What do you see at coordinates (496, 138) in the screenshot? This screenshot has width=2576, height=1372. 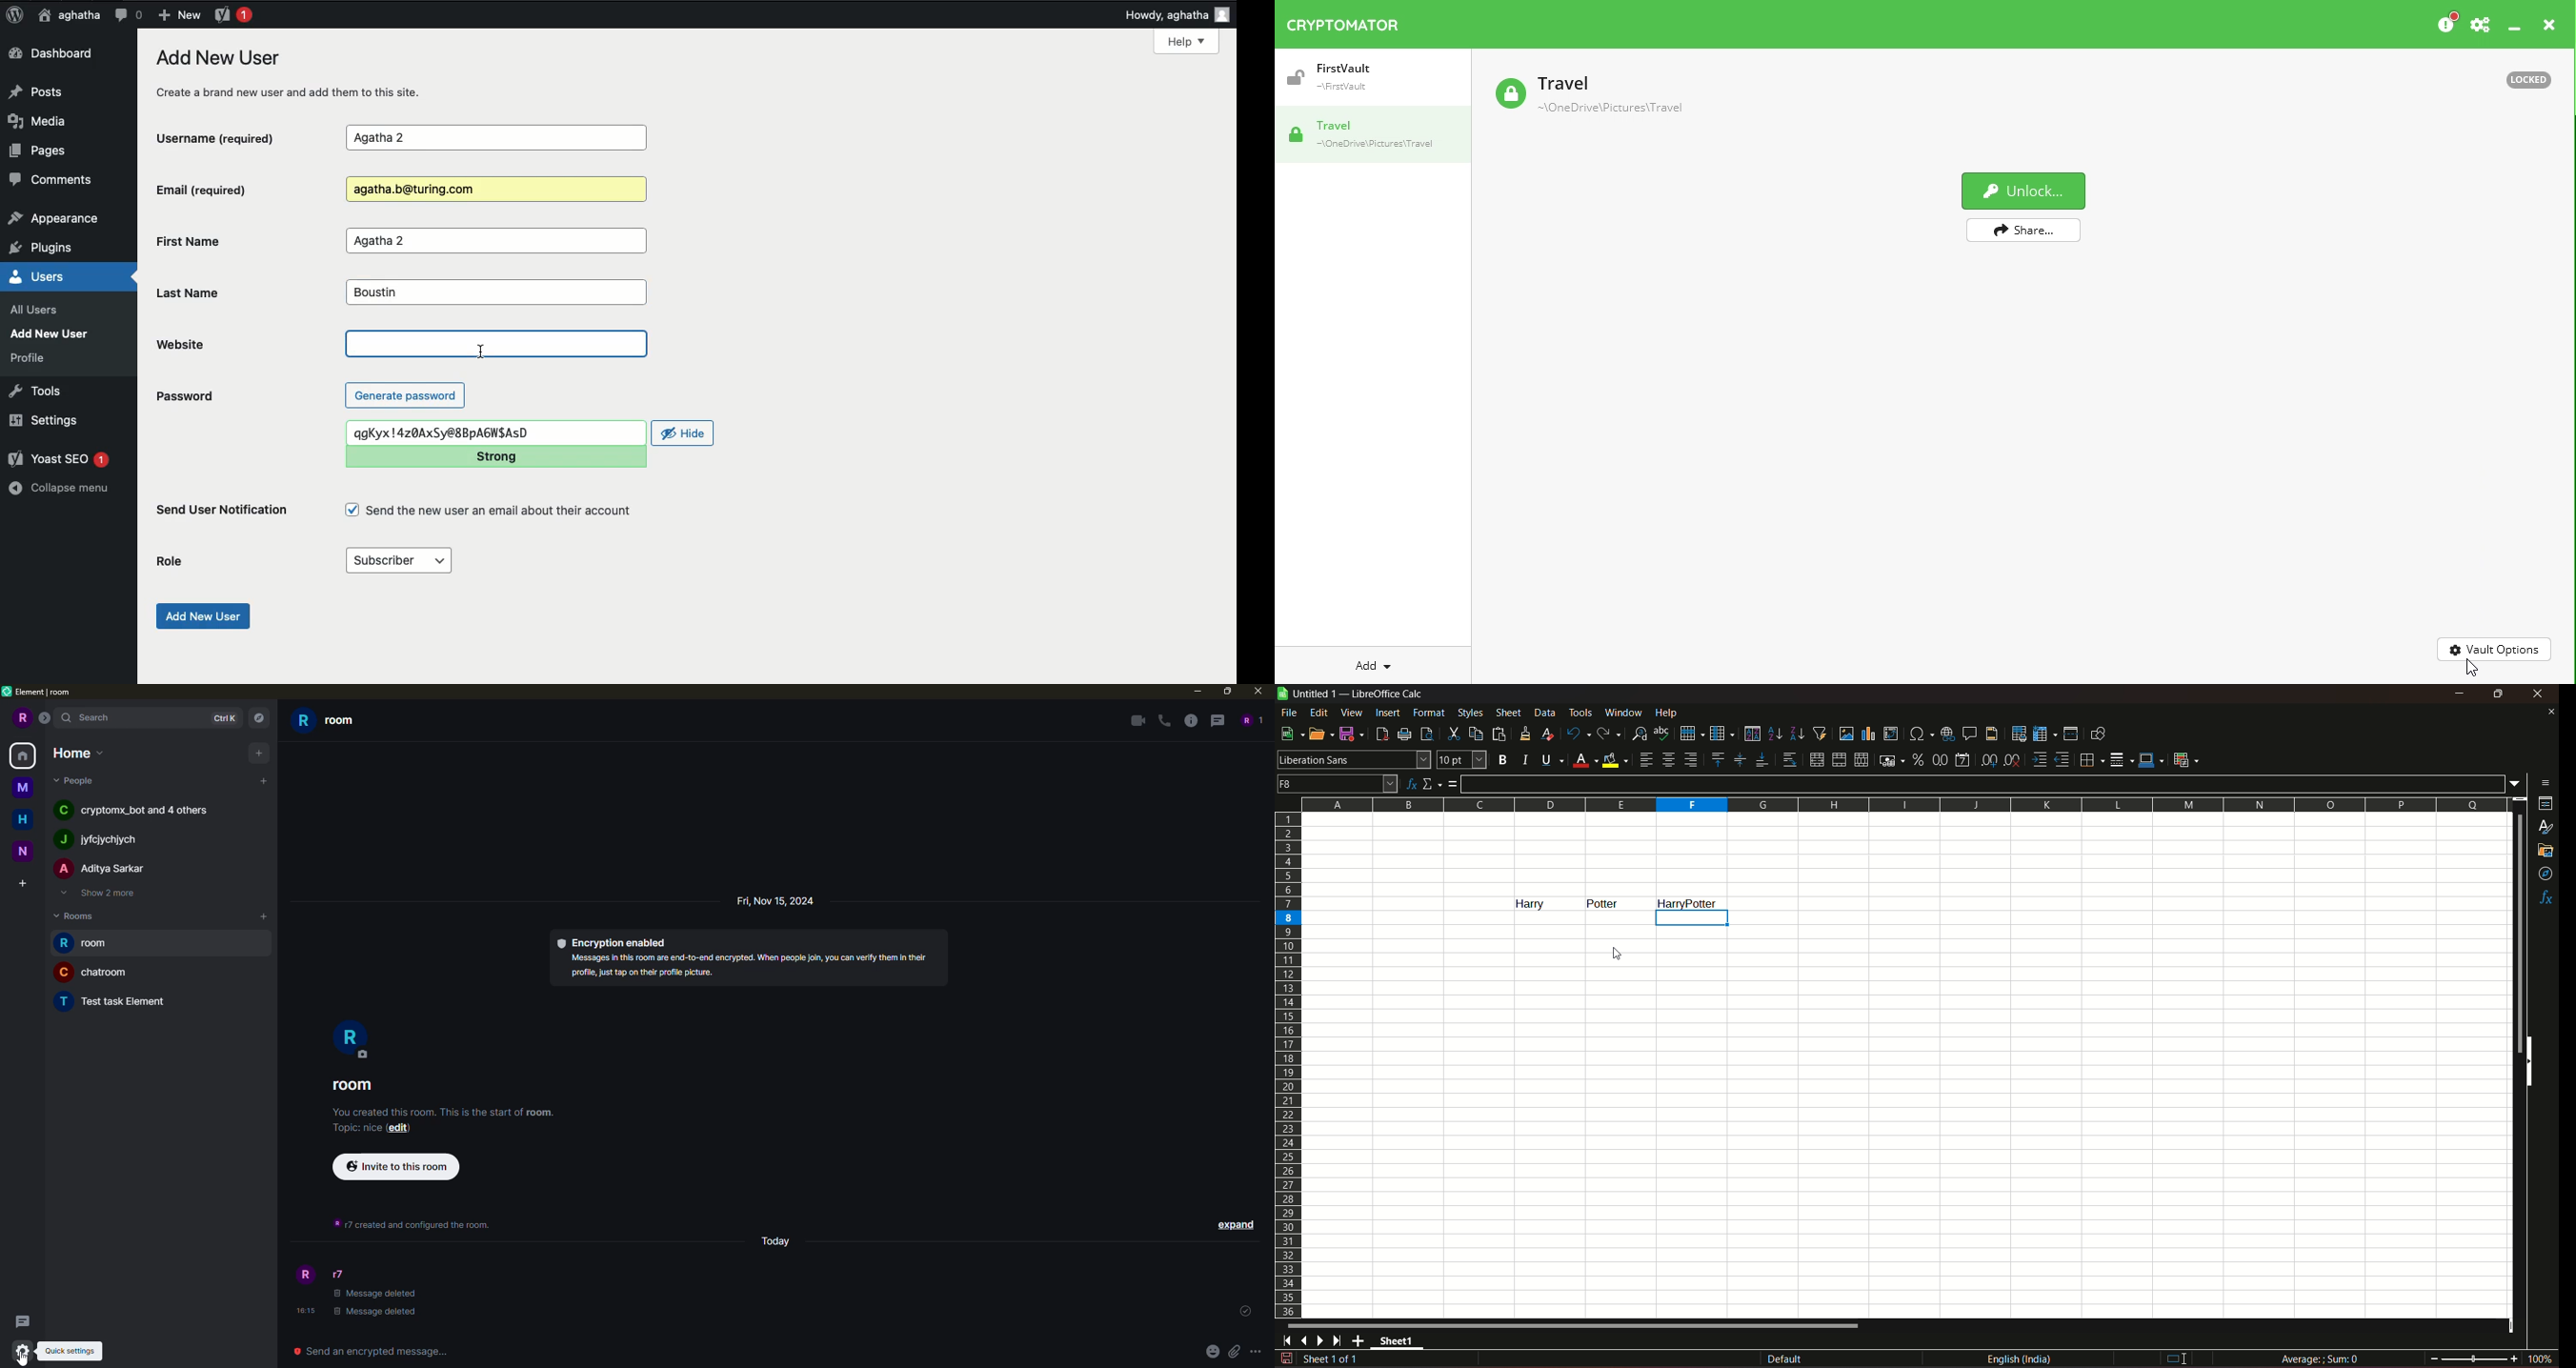 I see `Agatha 2` at bounding box center [496, 138].